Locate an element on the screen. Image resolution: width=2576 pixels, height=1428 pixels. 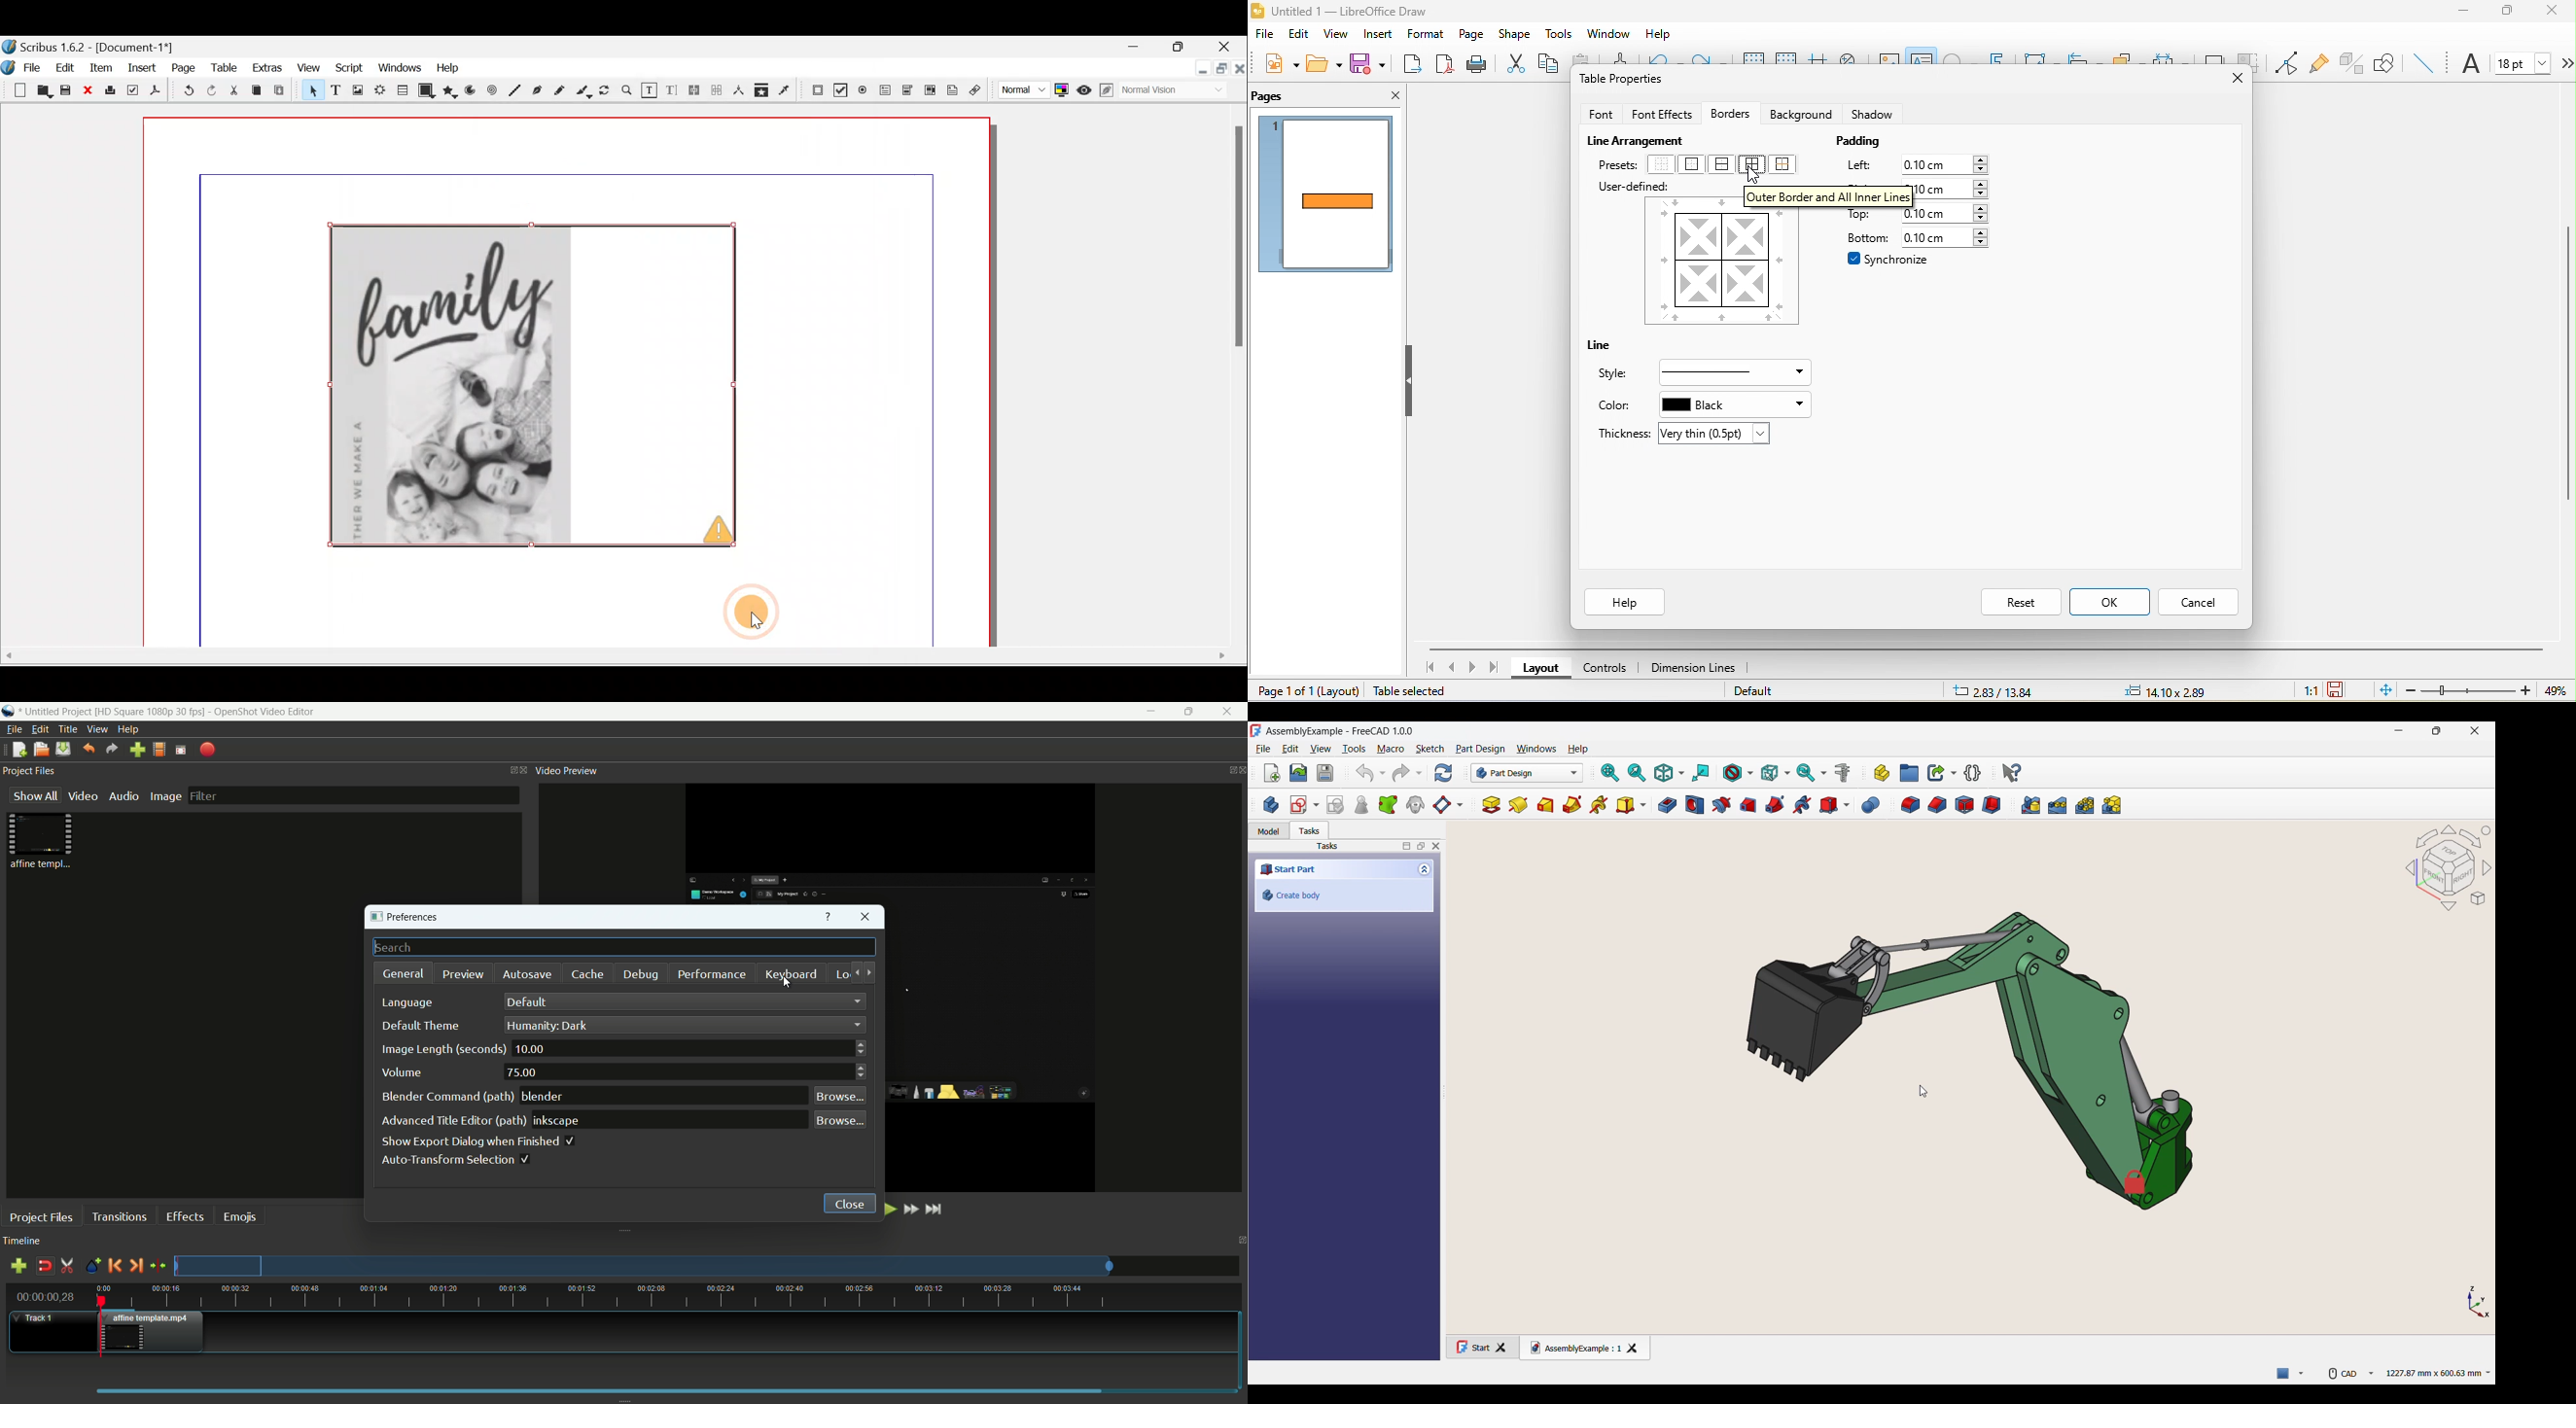
black color is located at coordinates (1733, 404).